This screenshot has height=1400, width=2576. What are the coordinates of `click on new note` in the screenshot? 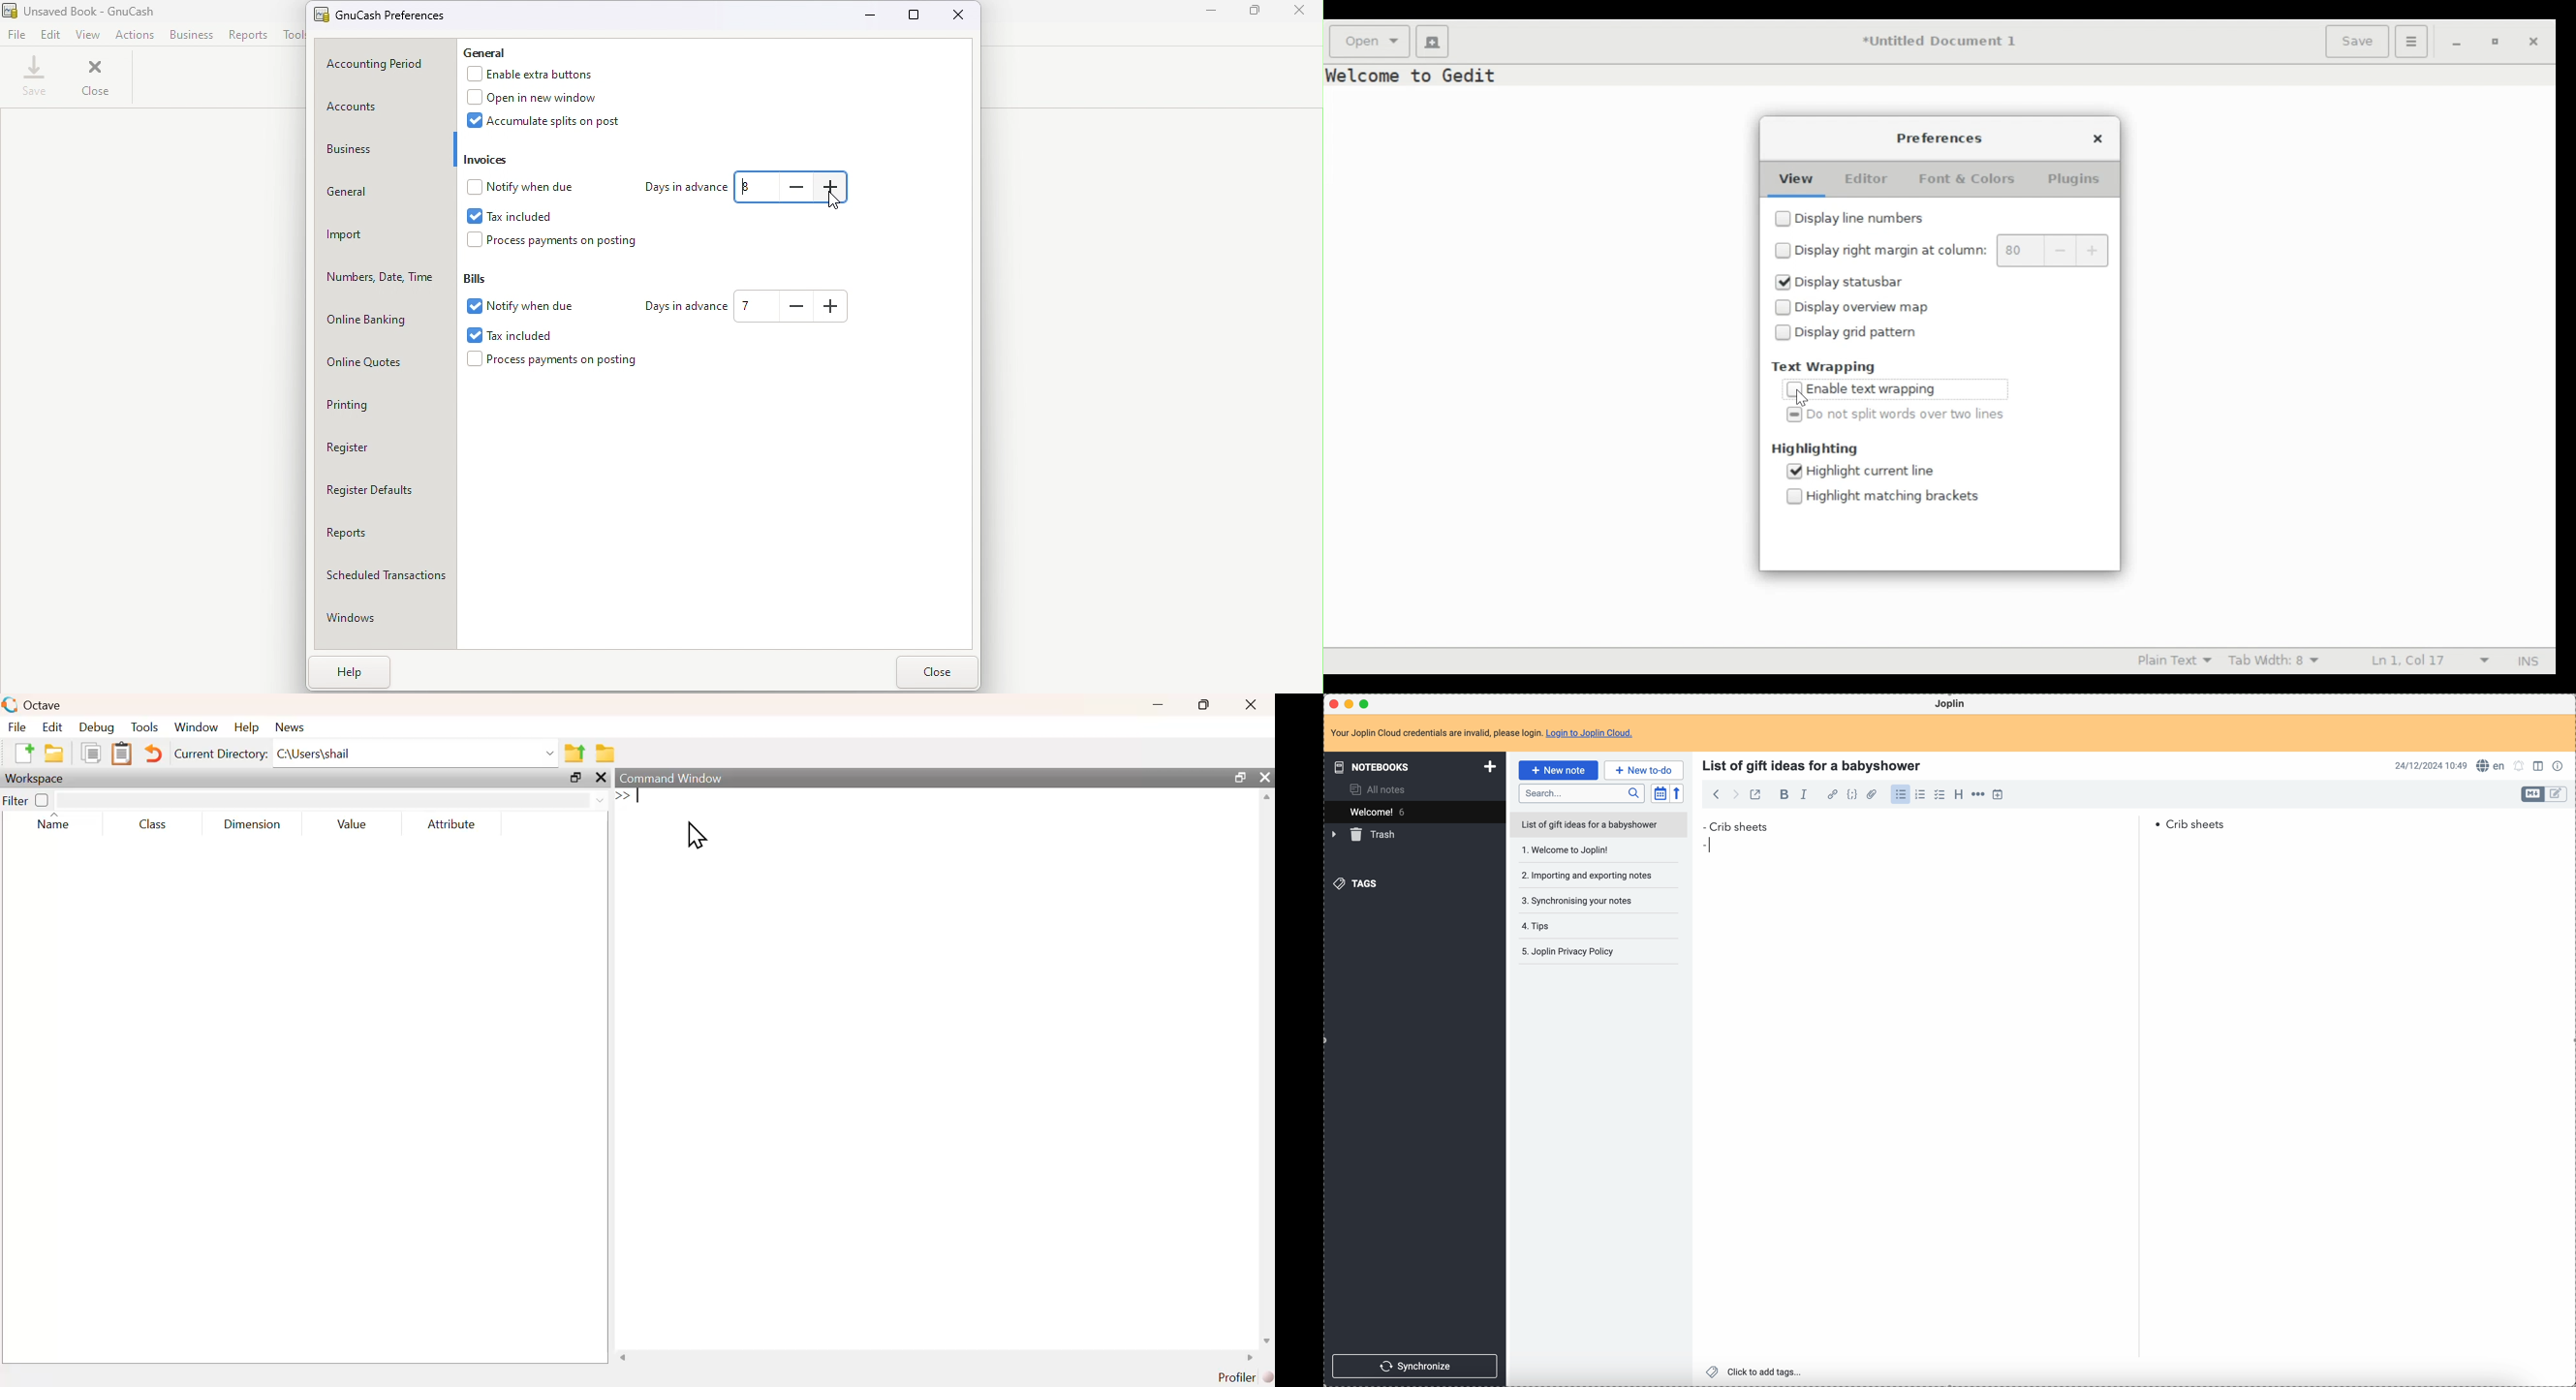 It's located at (1558, 770).